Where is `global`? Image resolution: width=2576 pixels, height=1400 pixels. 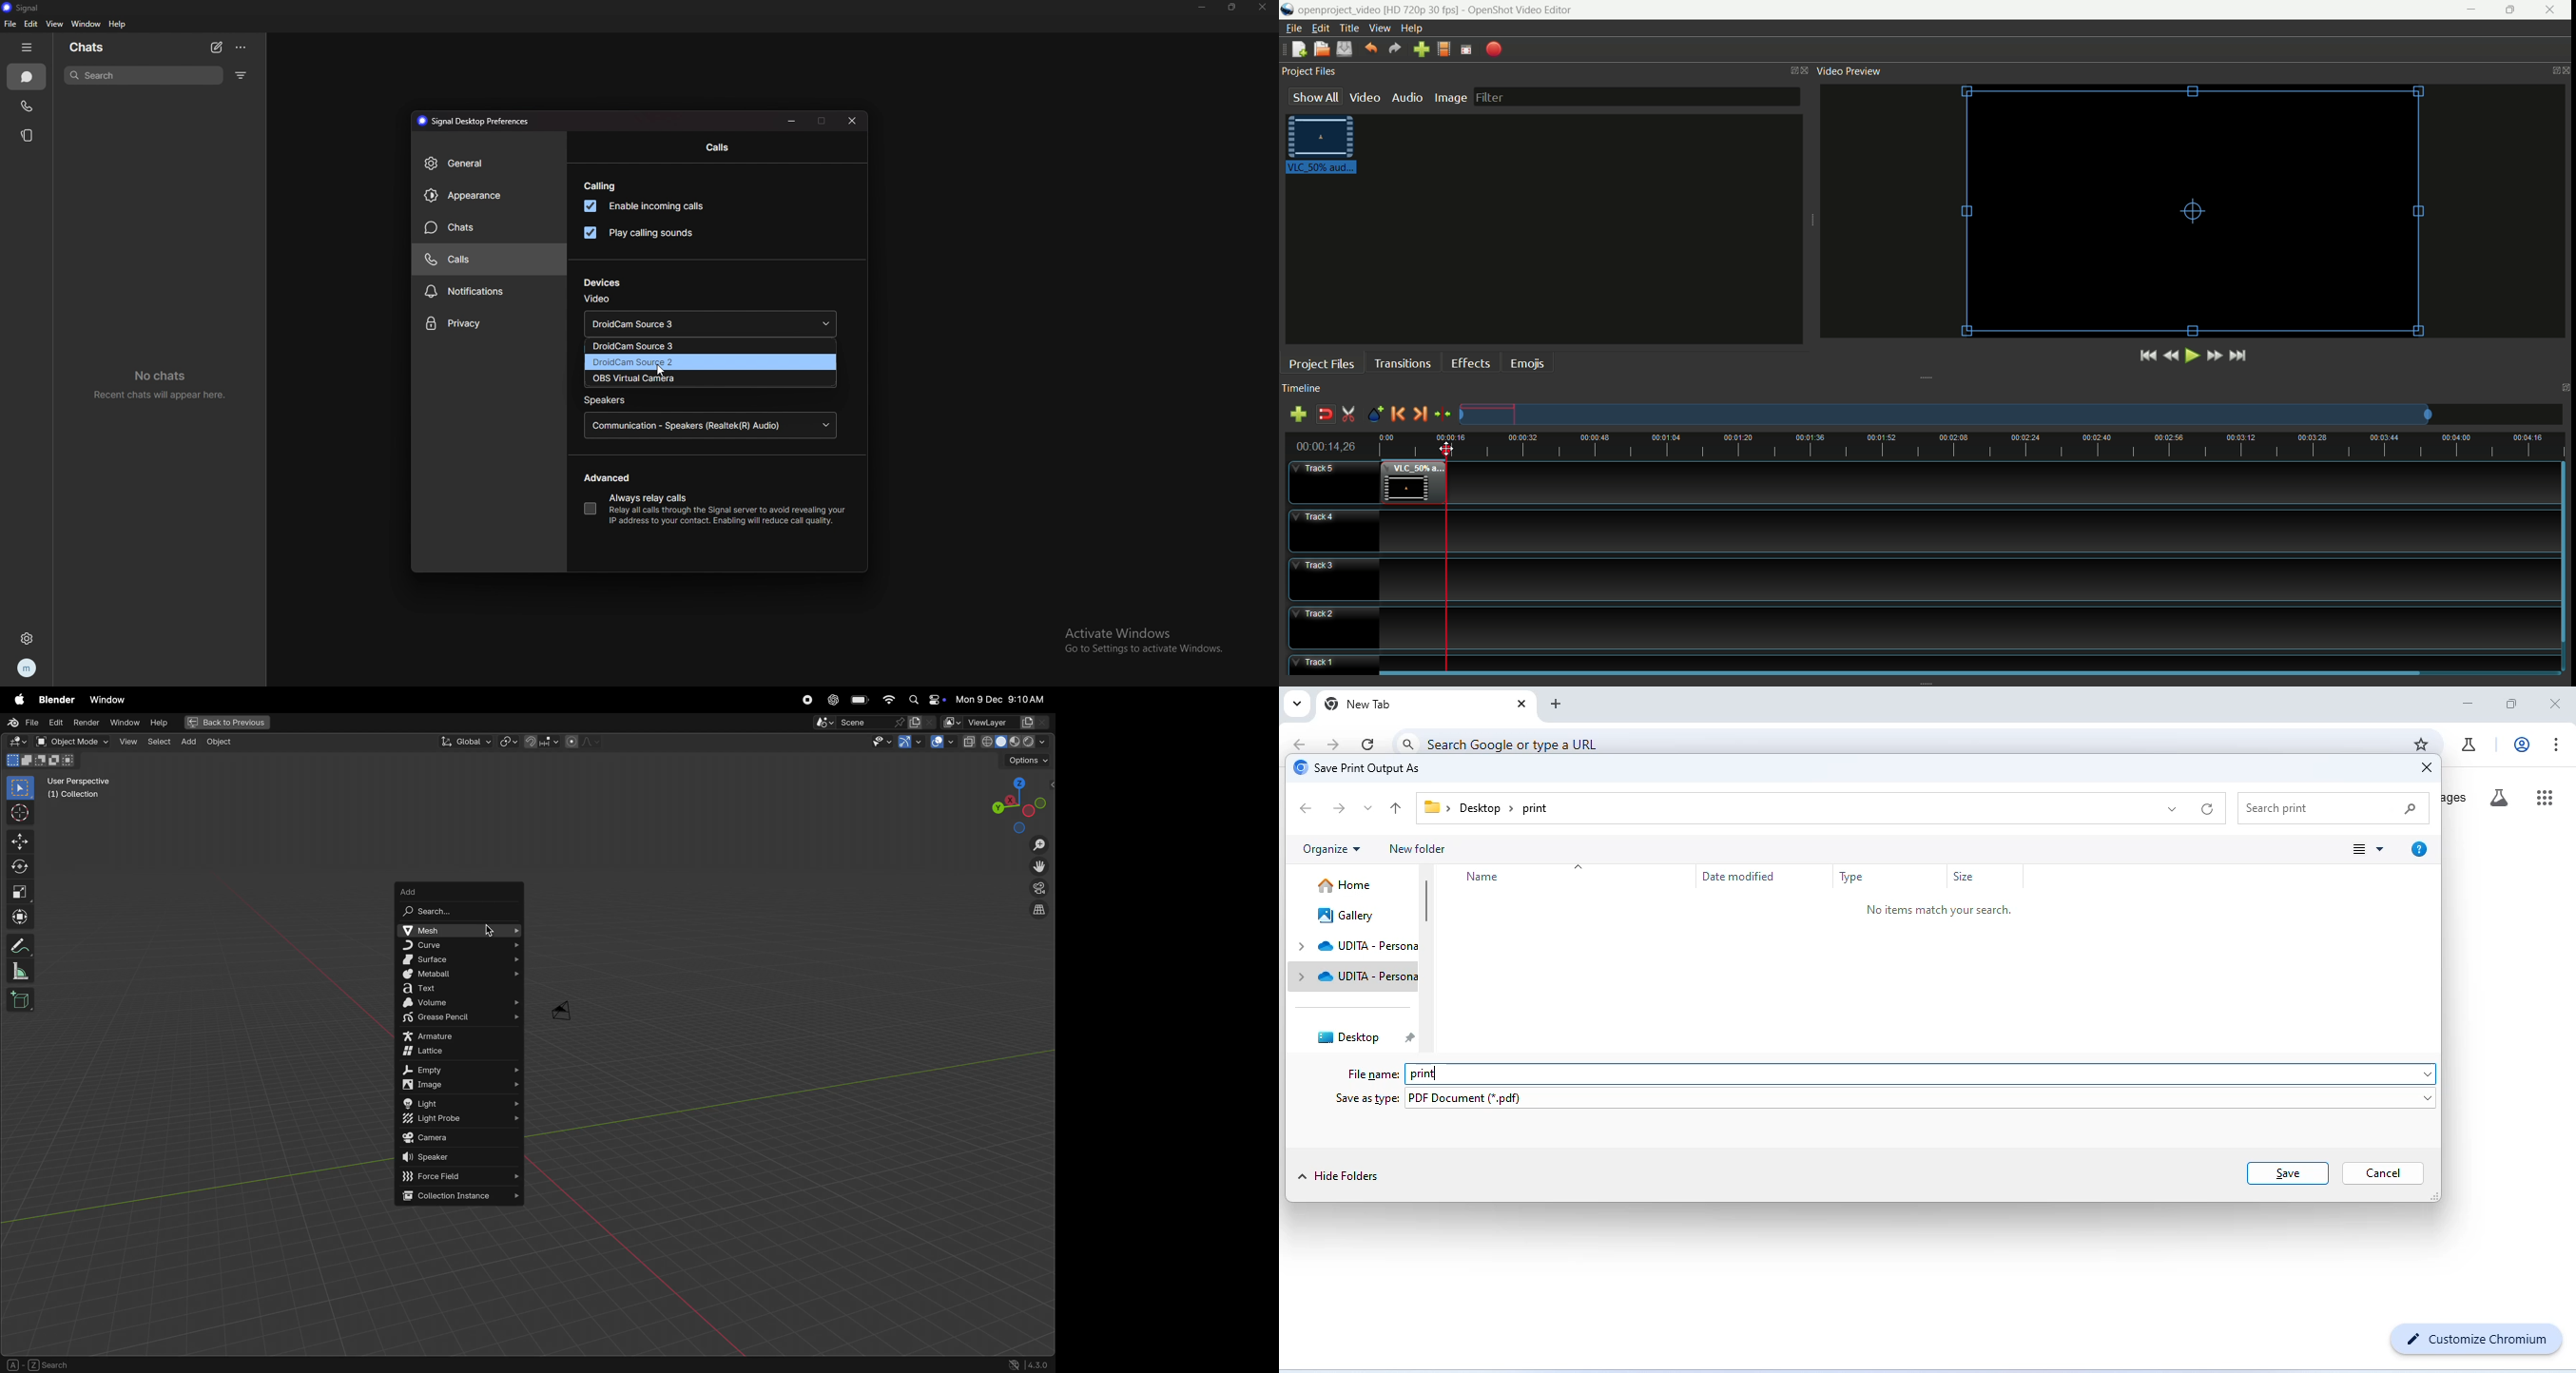 global is located at coordinates (464, 742).